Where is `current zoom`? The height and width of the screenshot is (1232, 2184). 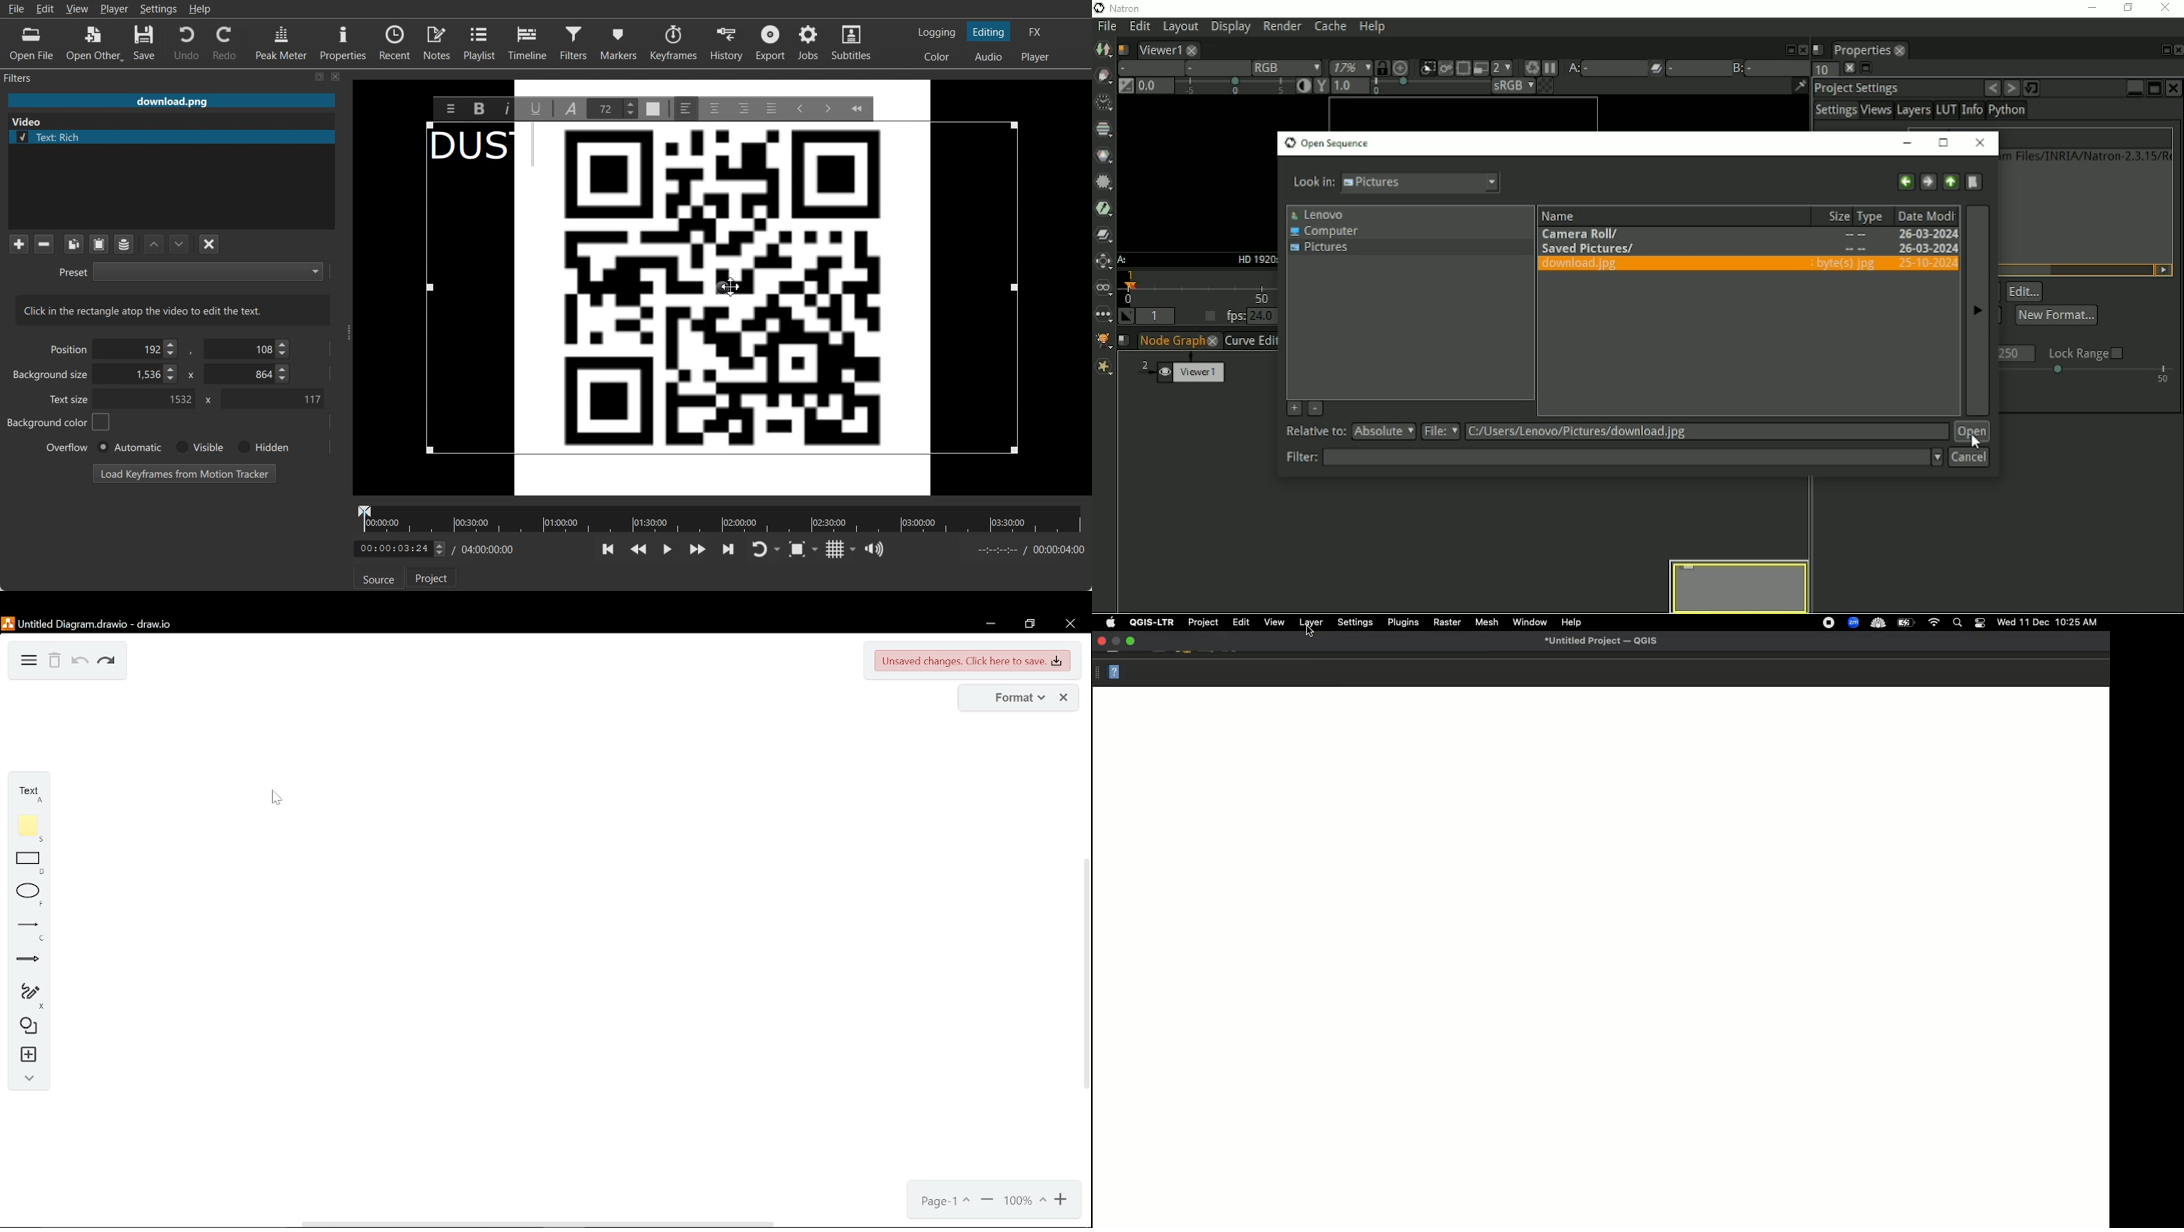 current zoom is located at coordinates (1026, 1202).